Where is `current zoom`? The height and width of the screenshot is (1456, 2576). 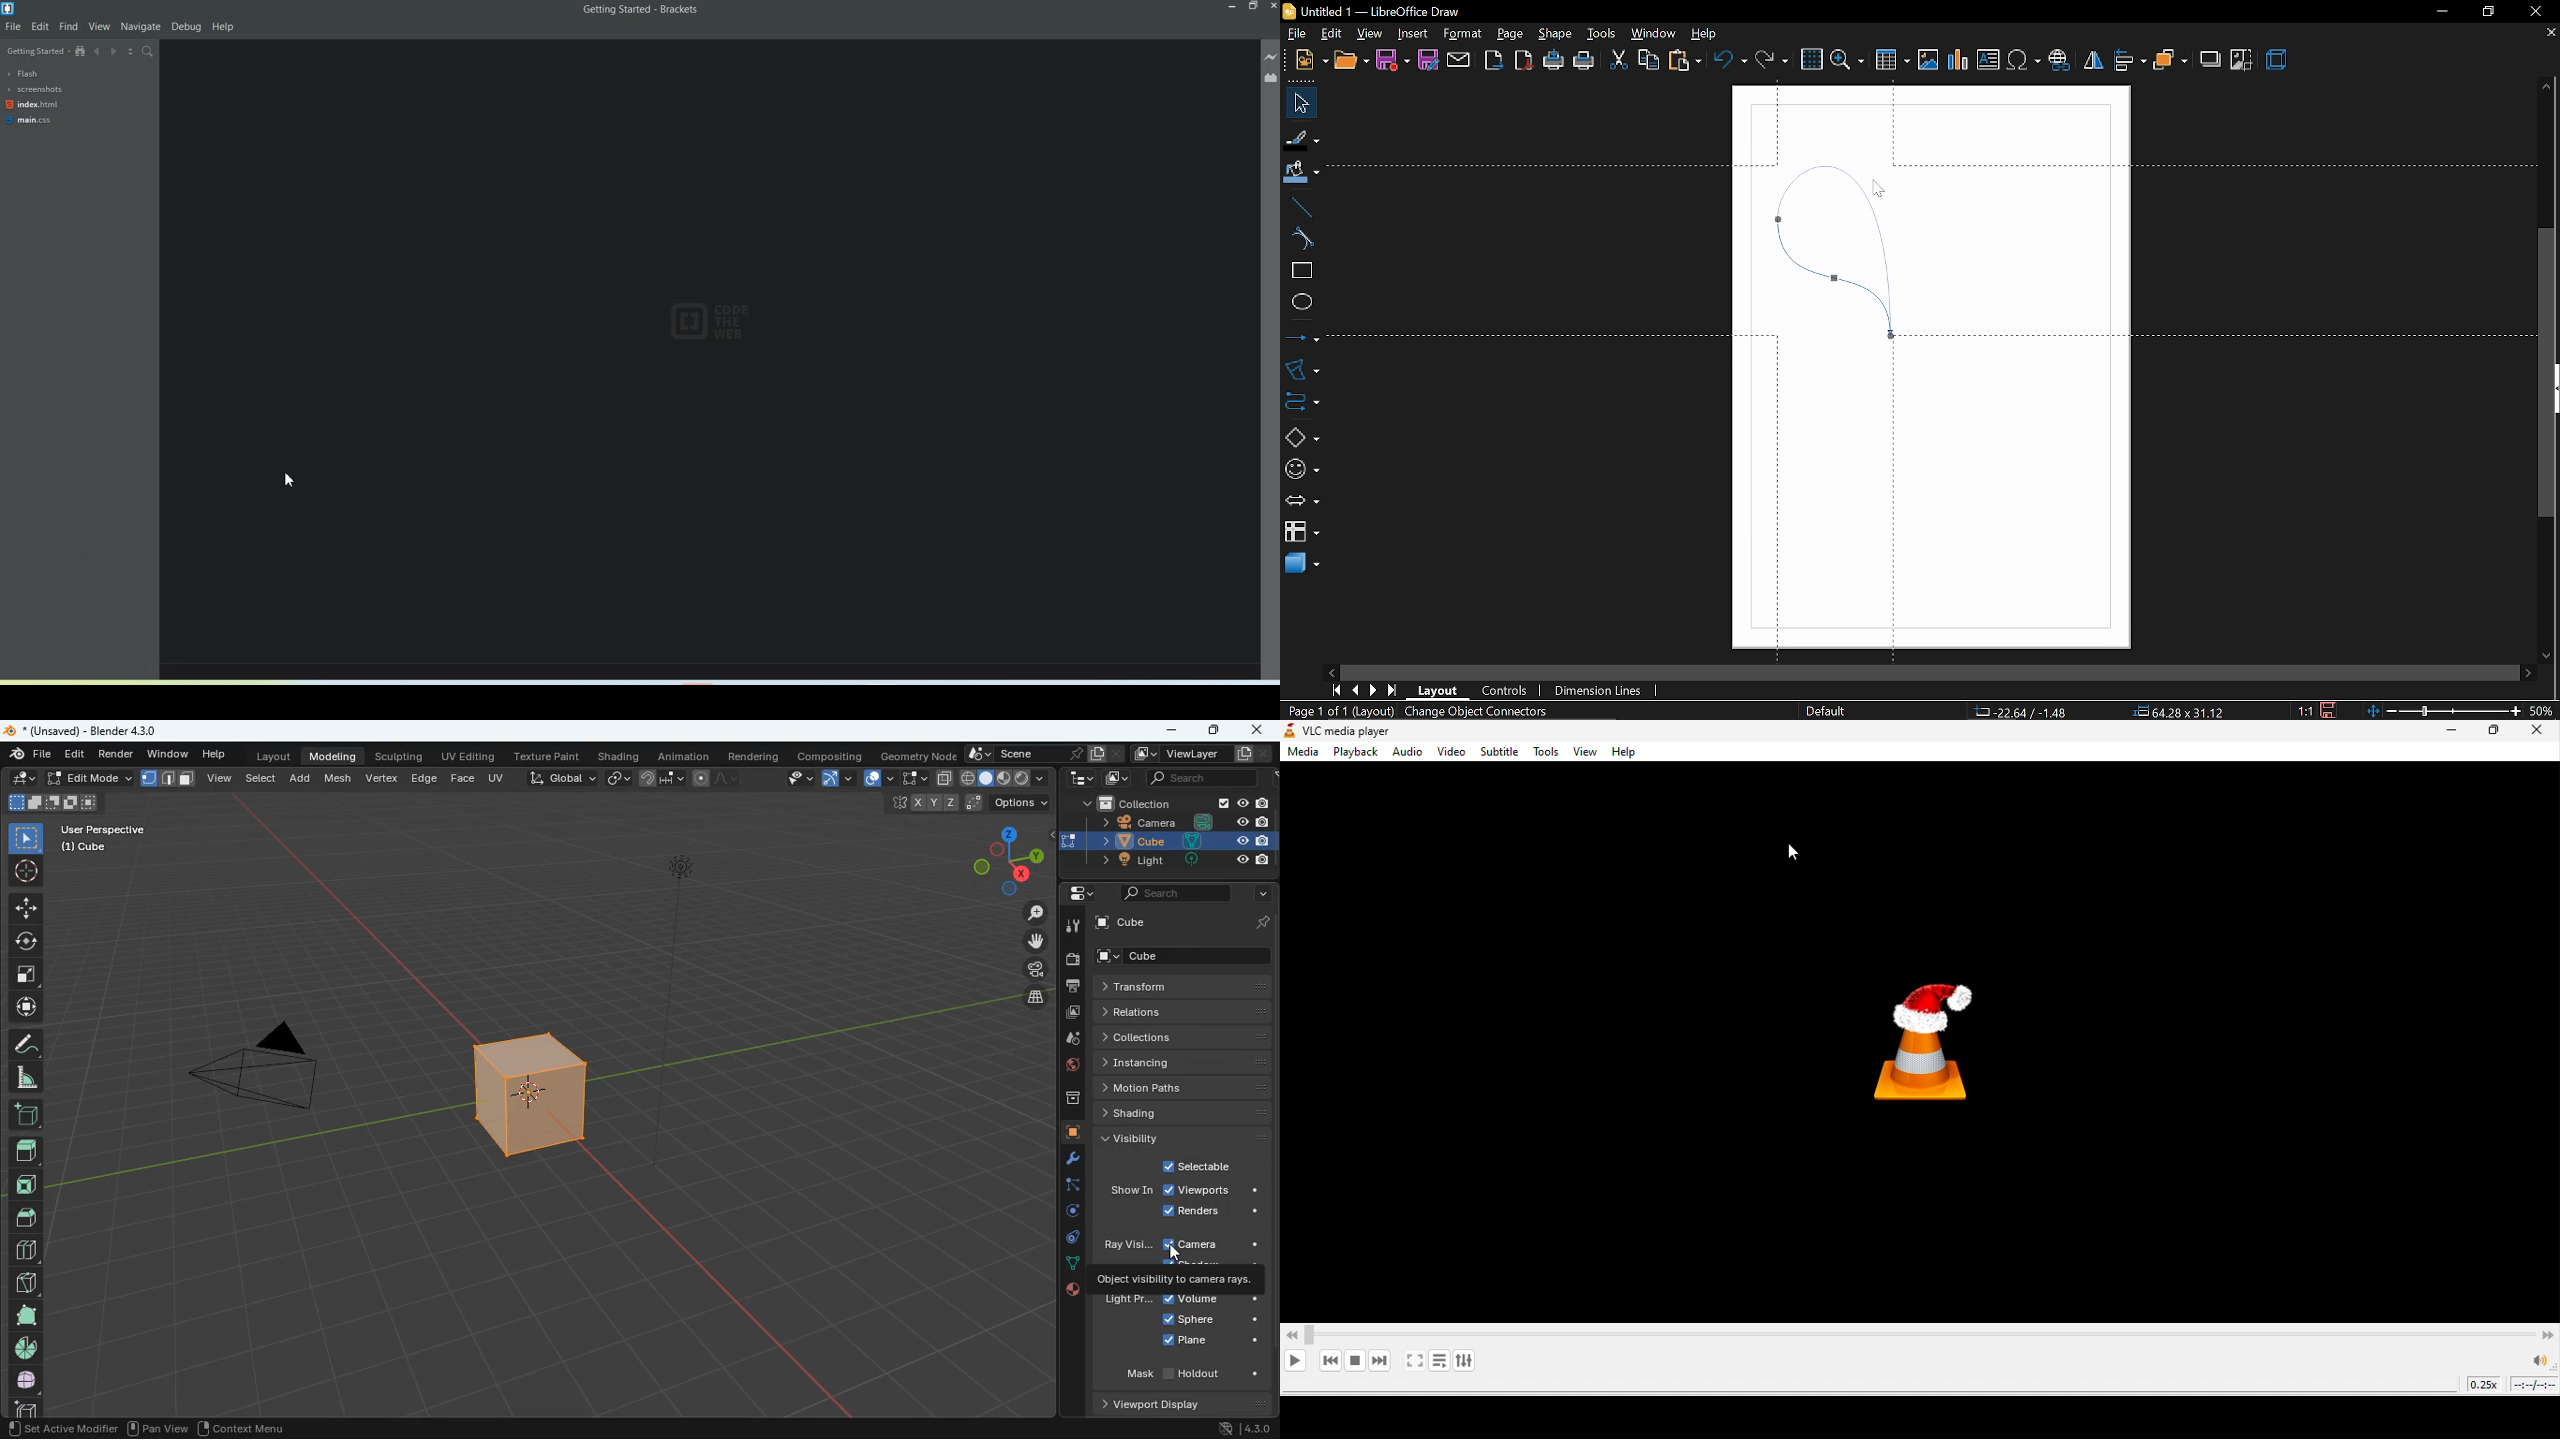 current zoom is located at coordinates (2544, 711).